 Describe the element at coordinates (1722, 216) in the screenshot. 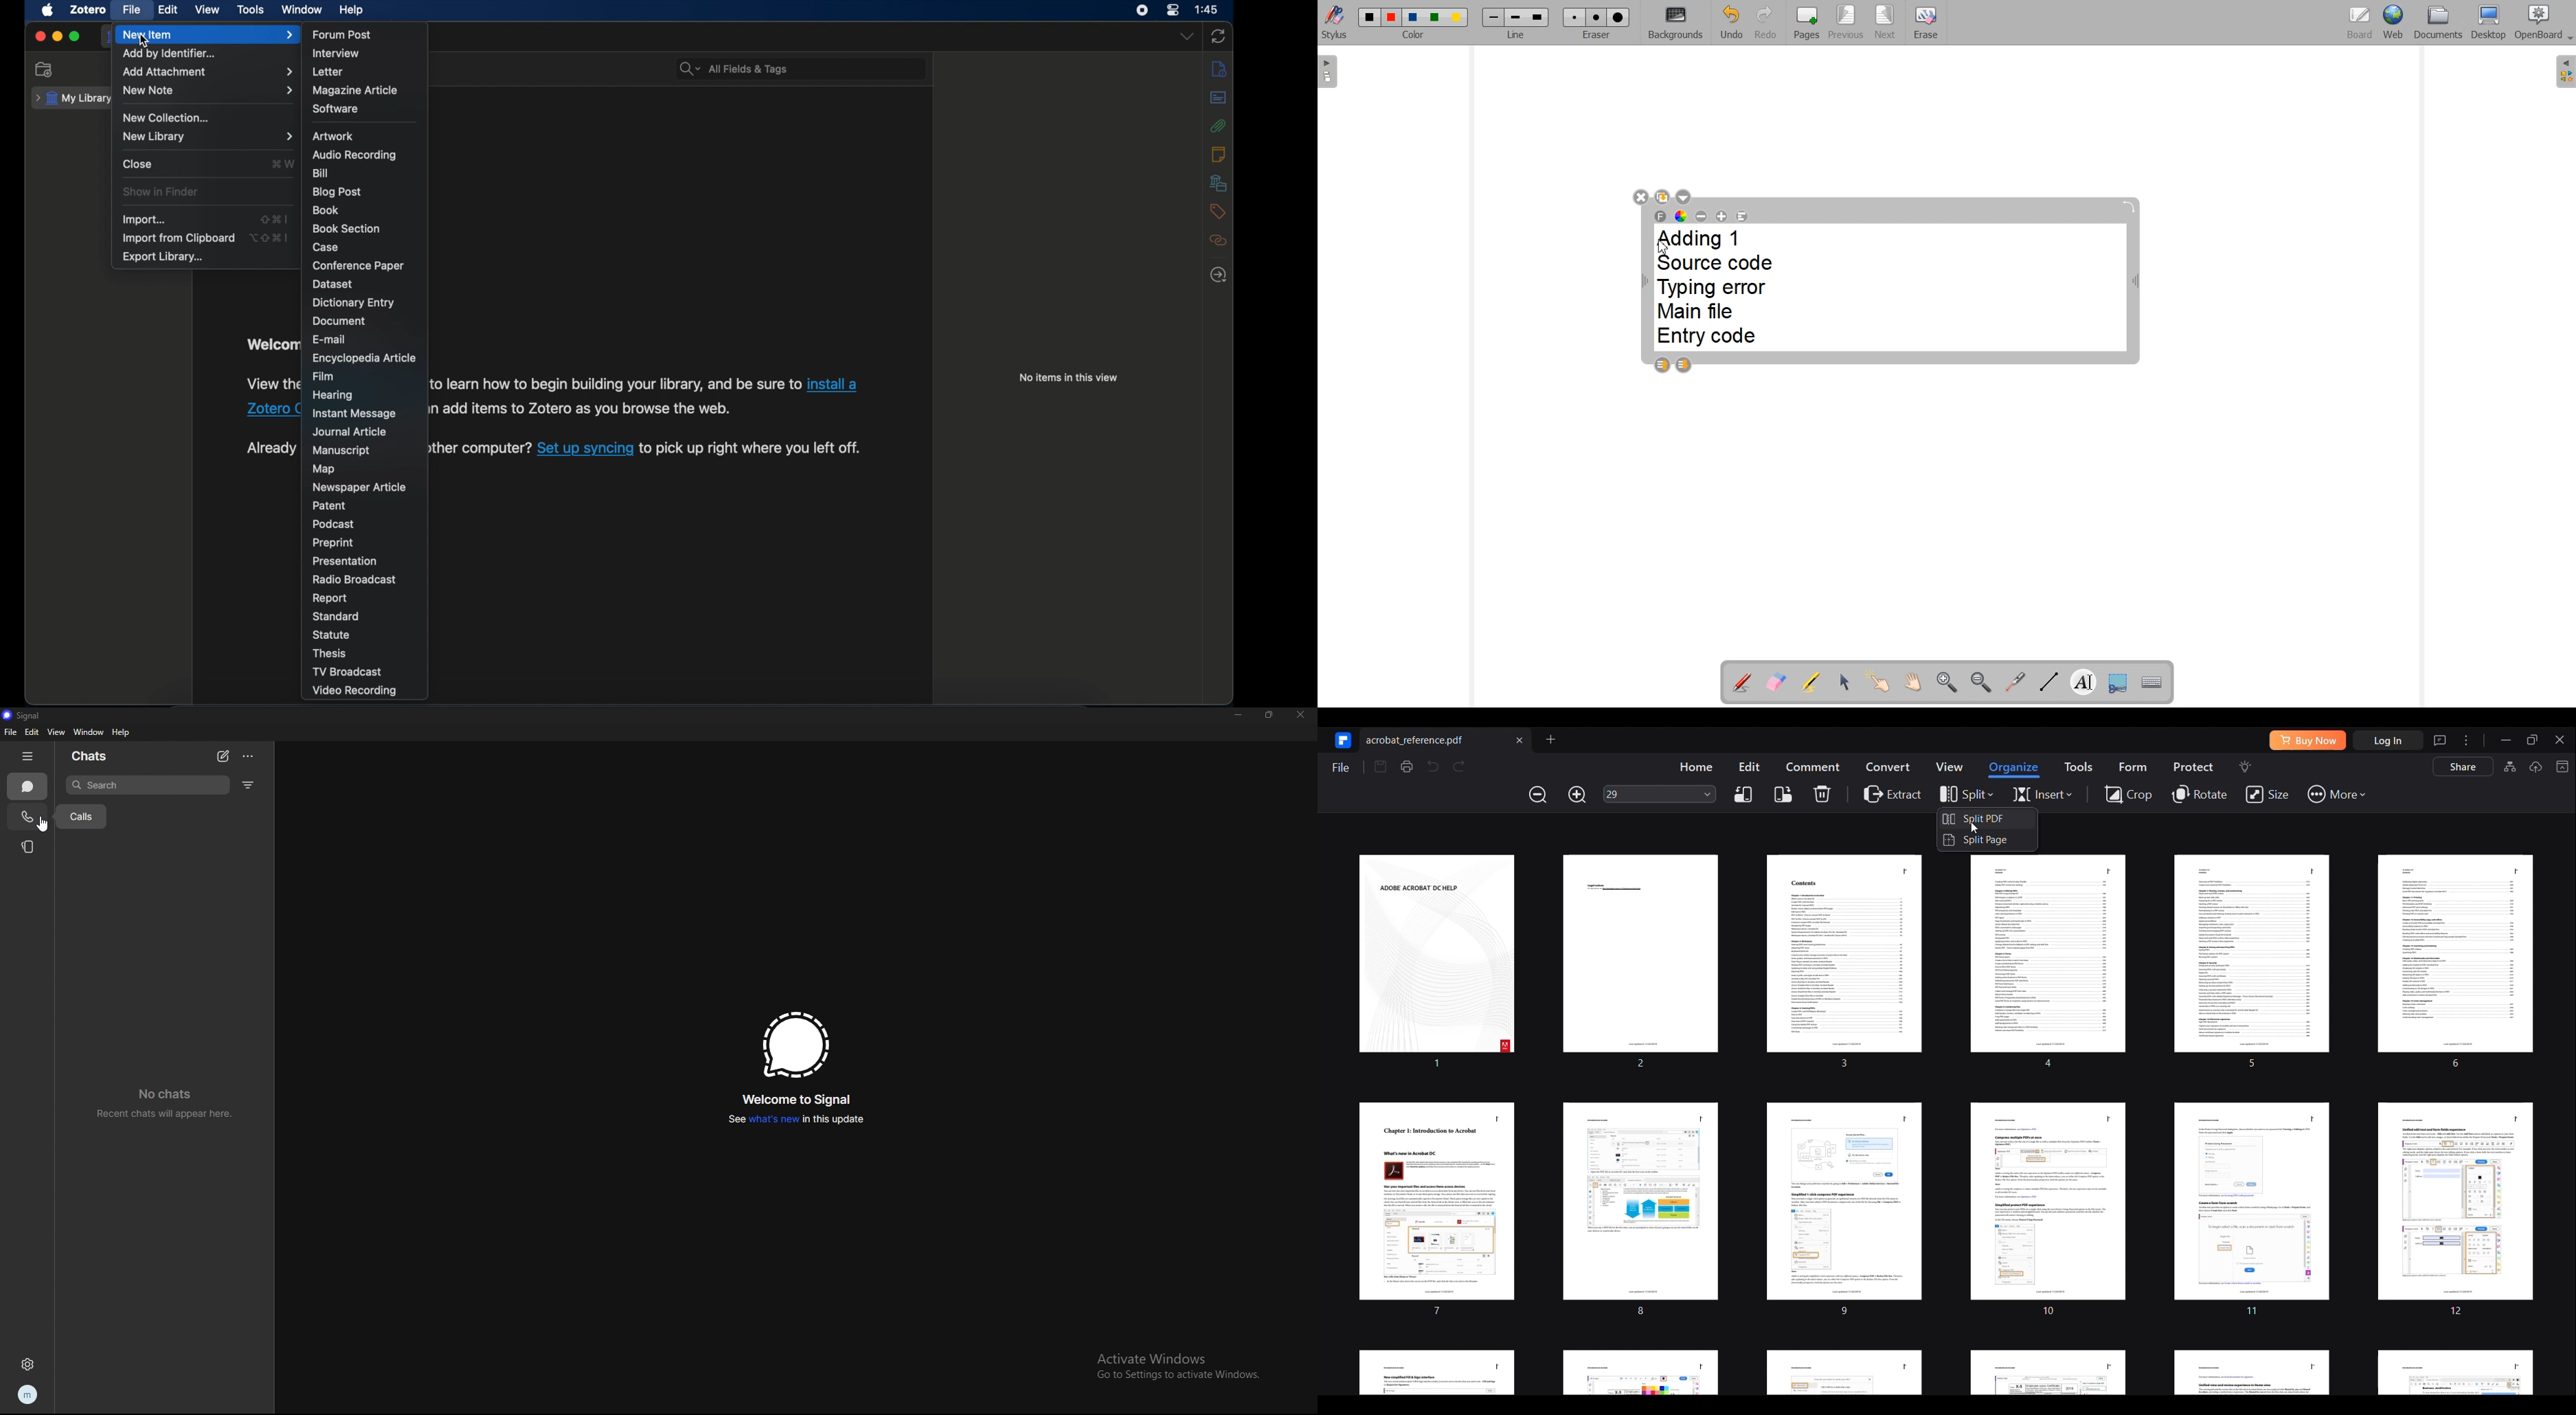

I see `Increase font size ` at that location.